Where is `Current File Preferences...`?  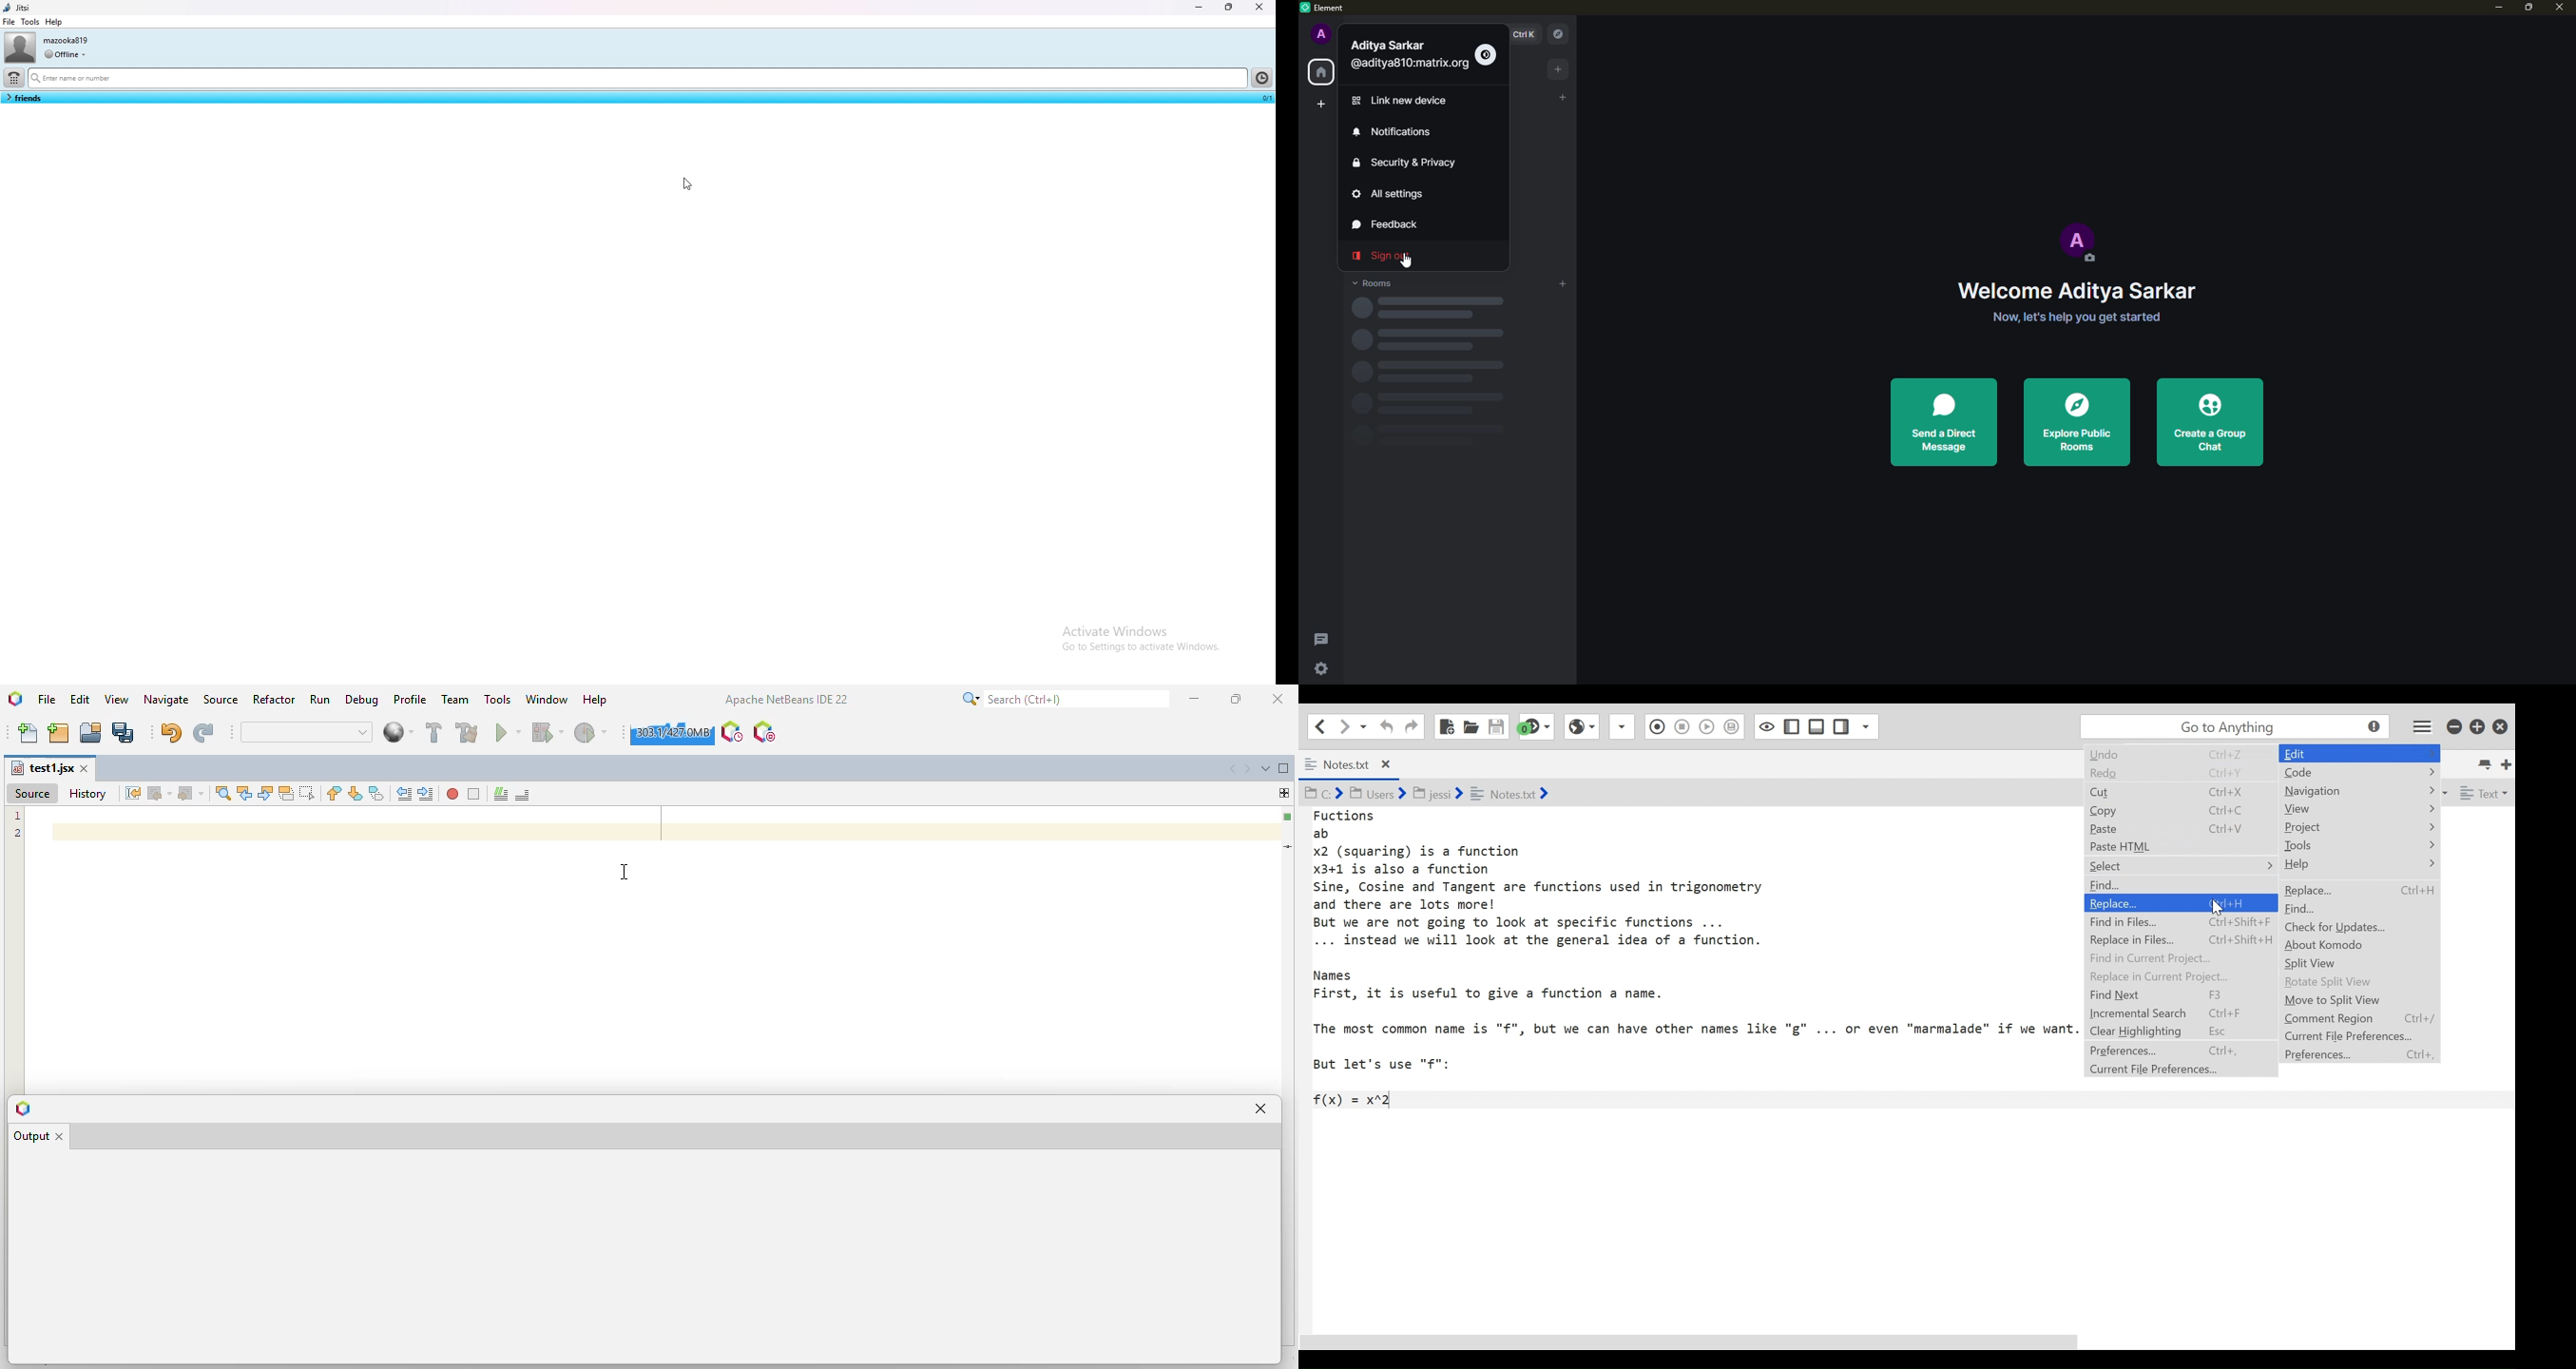 Current File Preferences... is located at coordinates (2359, 1036).